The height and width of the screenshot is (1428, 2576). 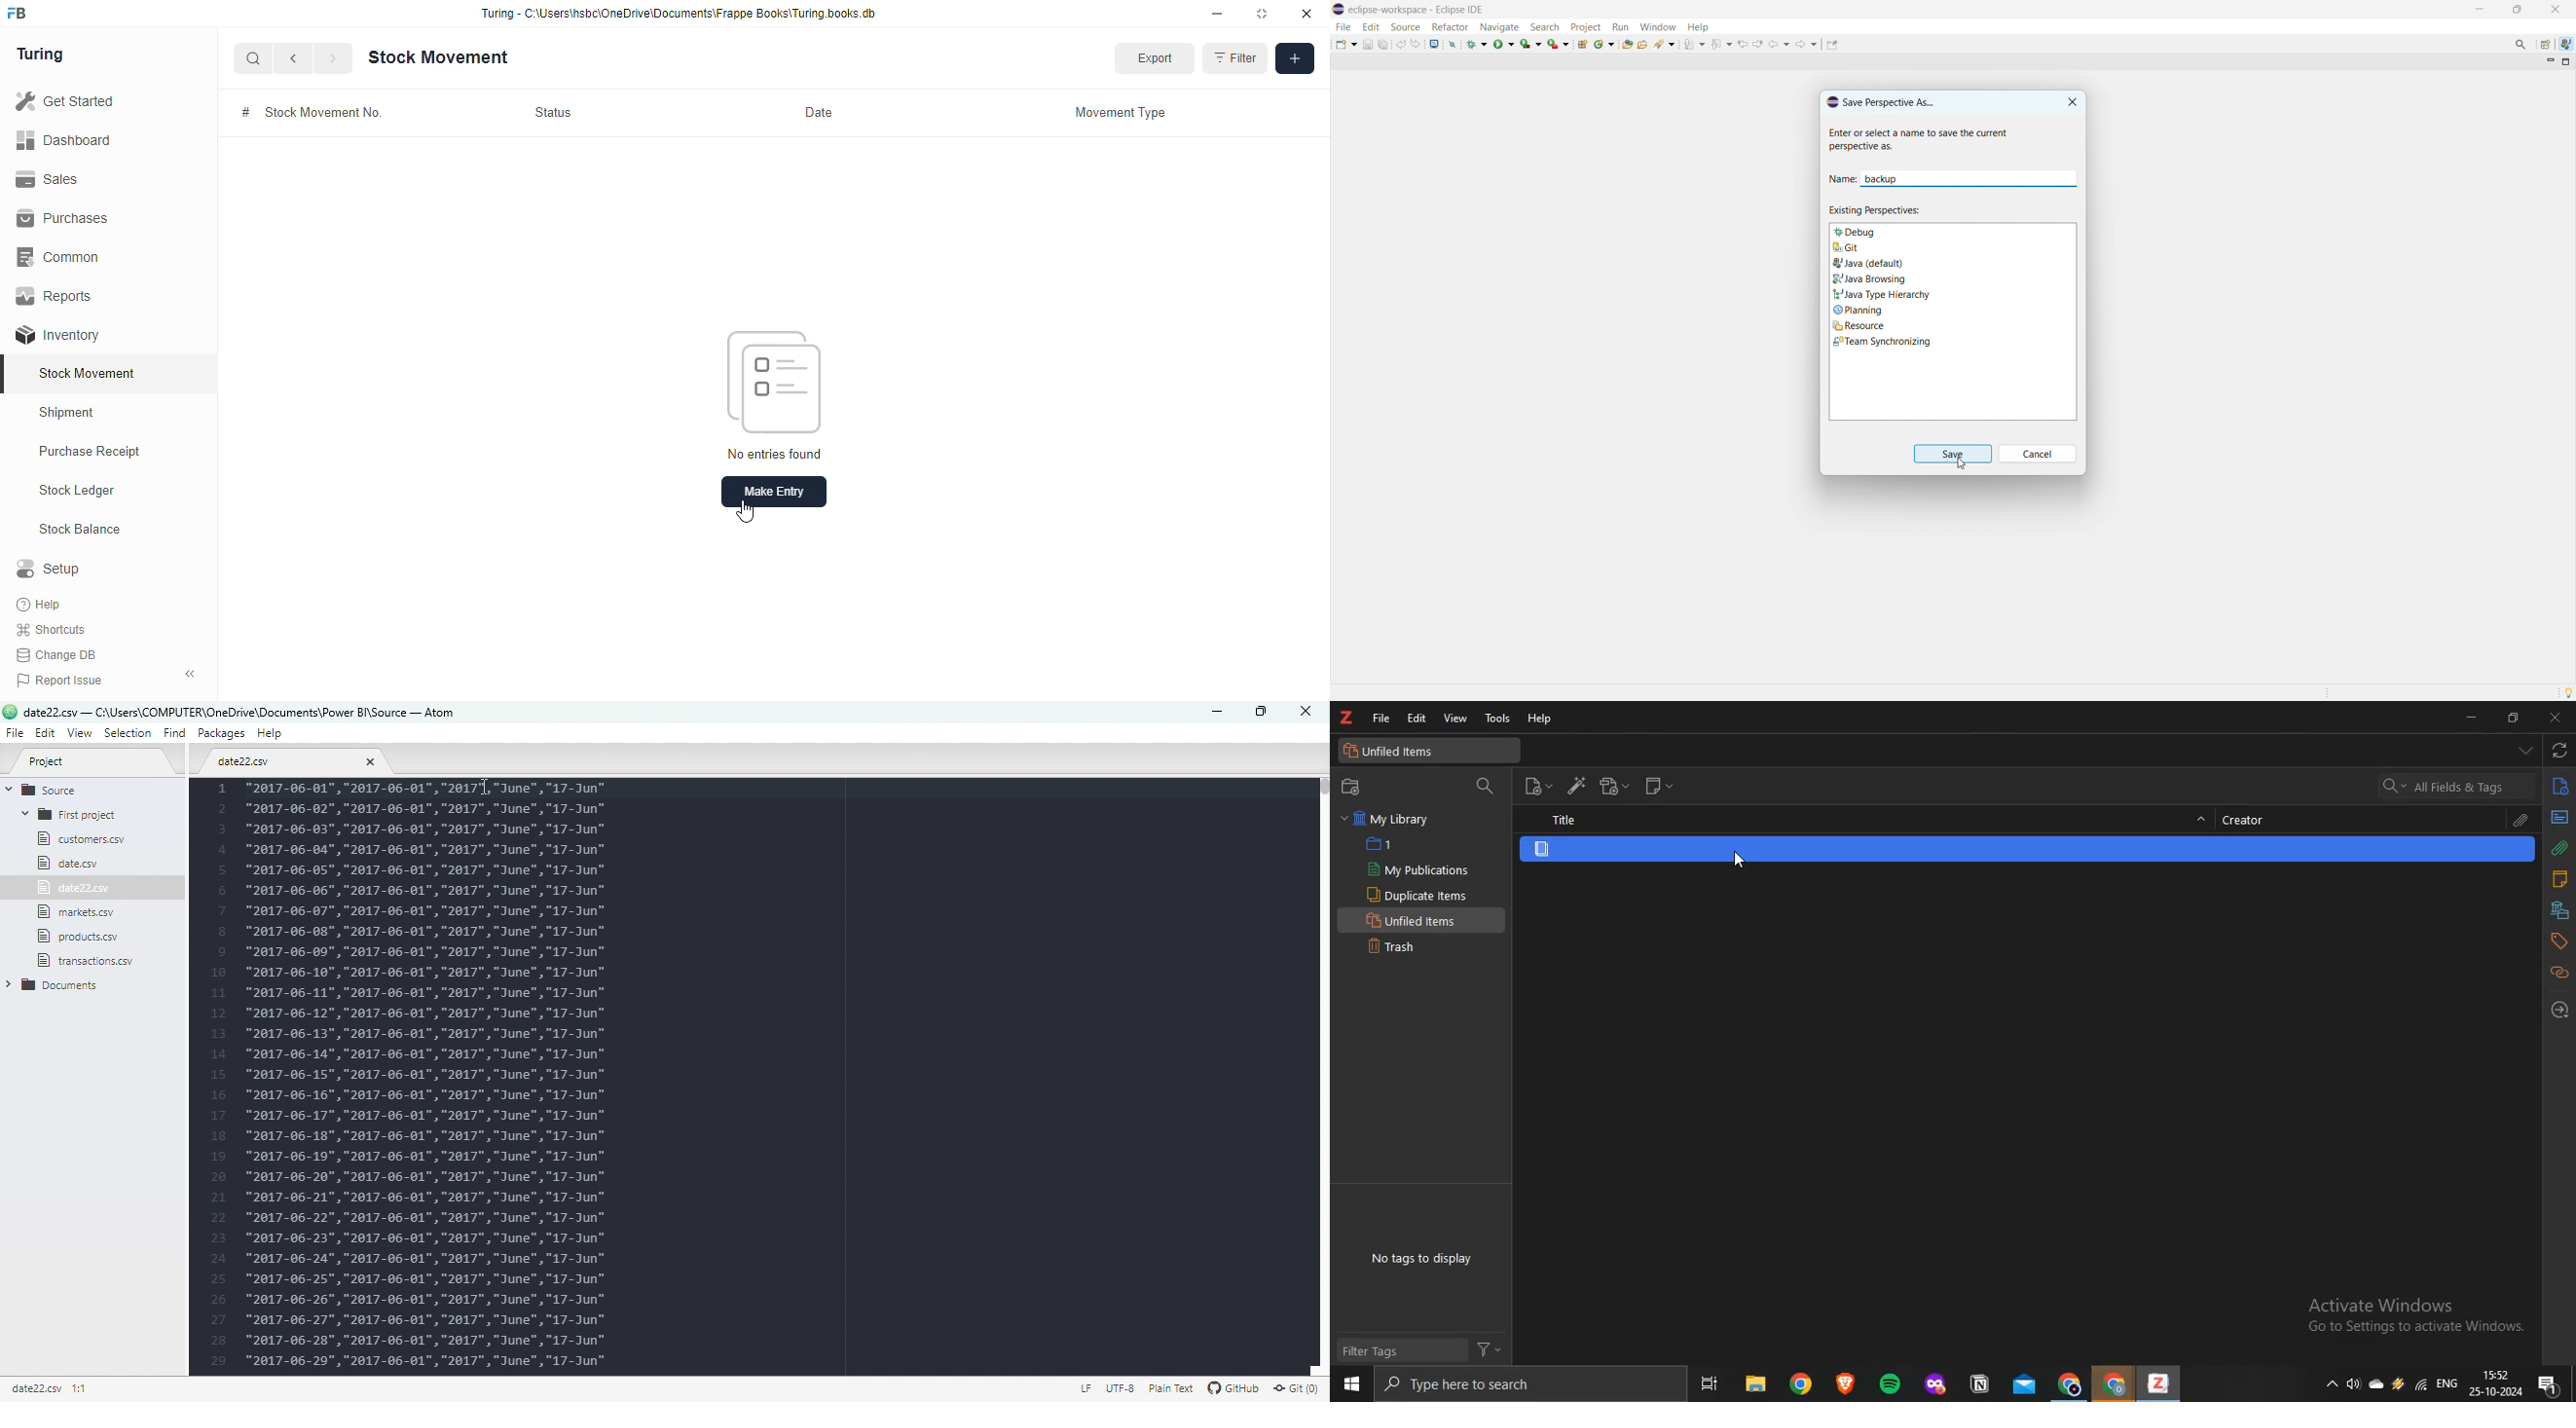 What do you see at coordinates (129, 734) in the screenshot?
I see `Selection` at bounding box center [129, 734].